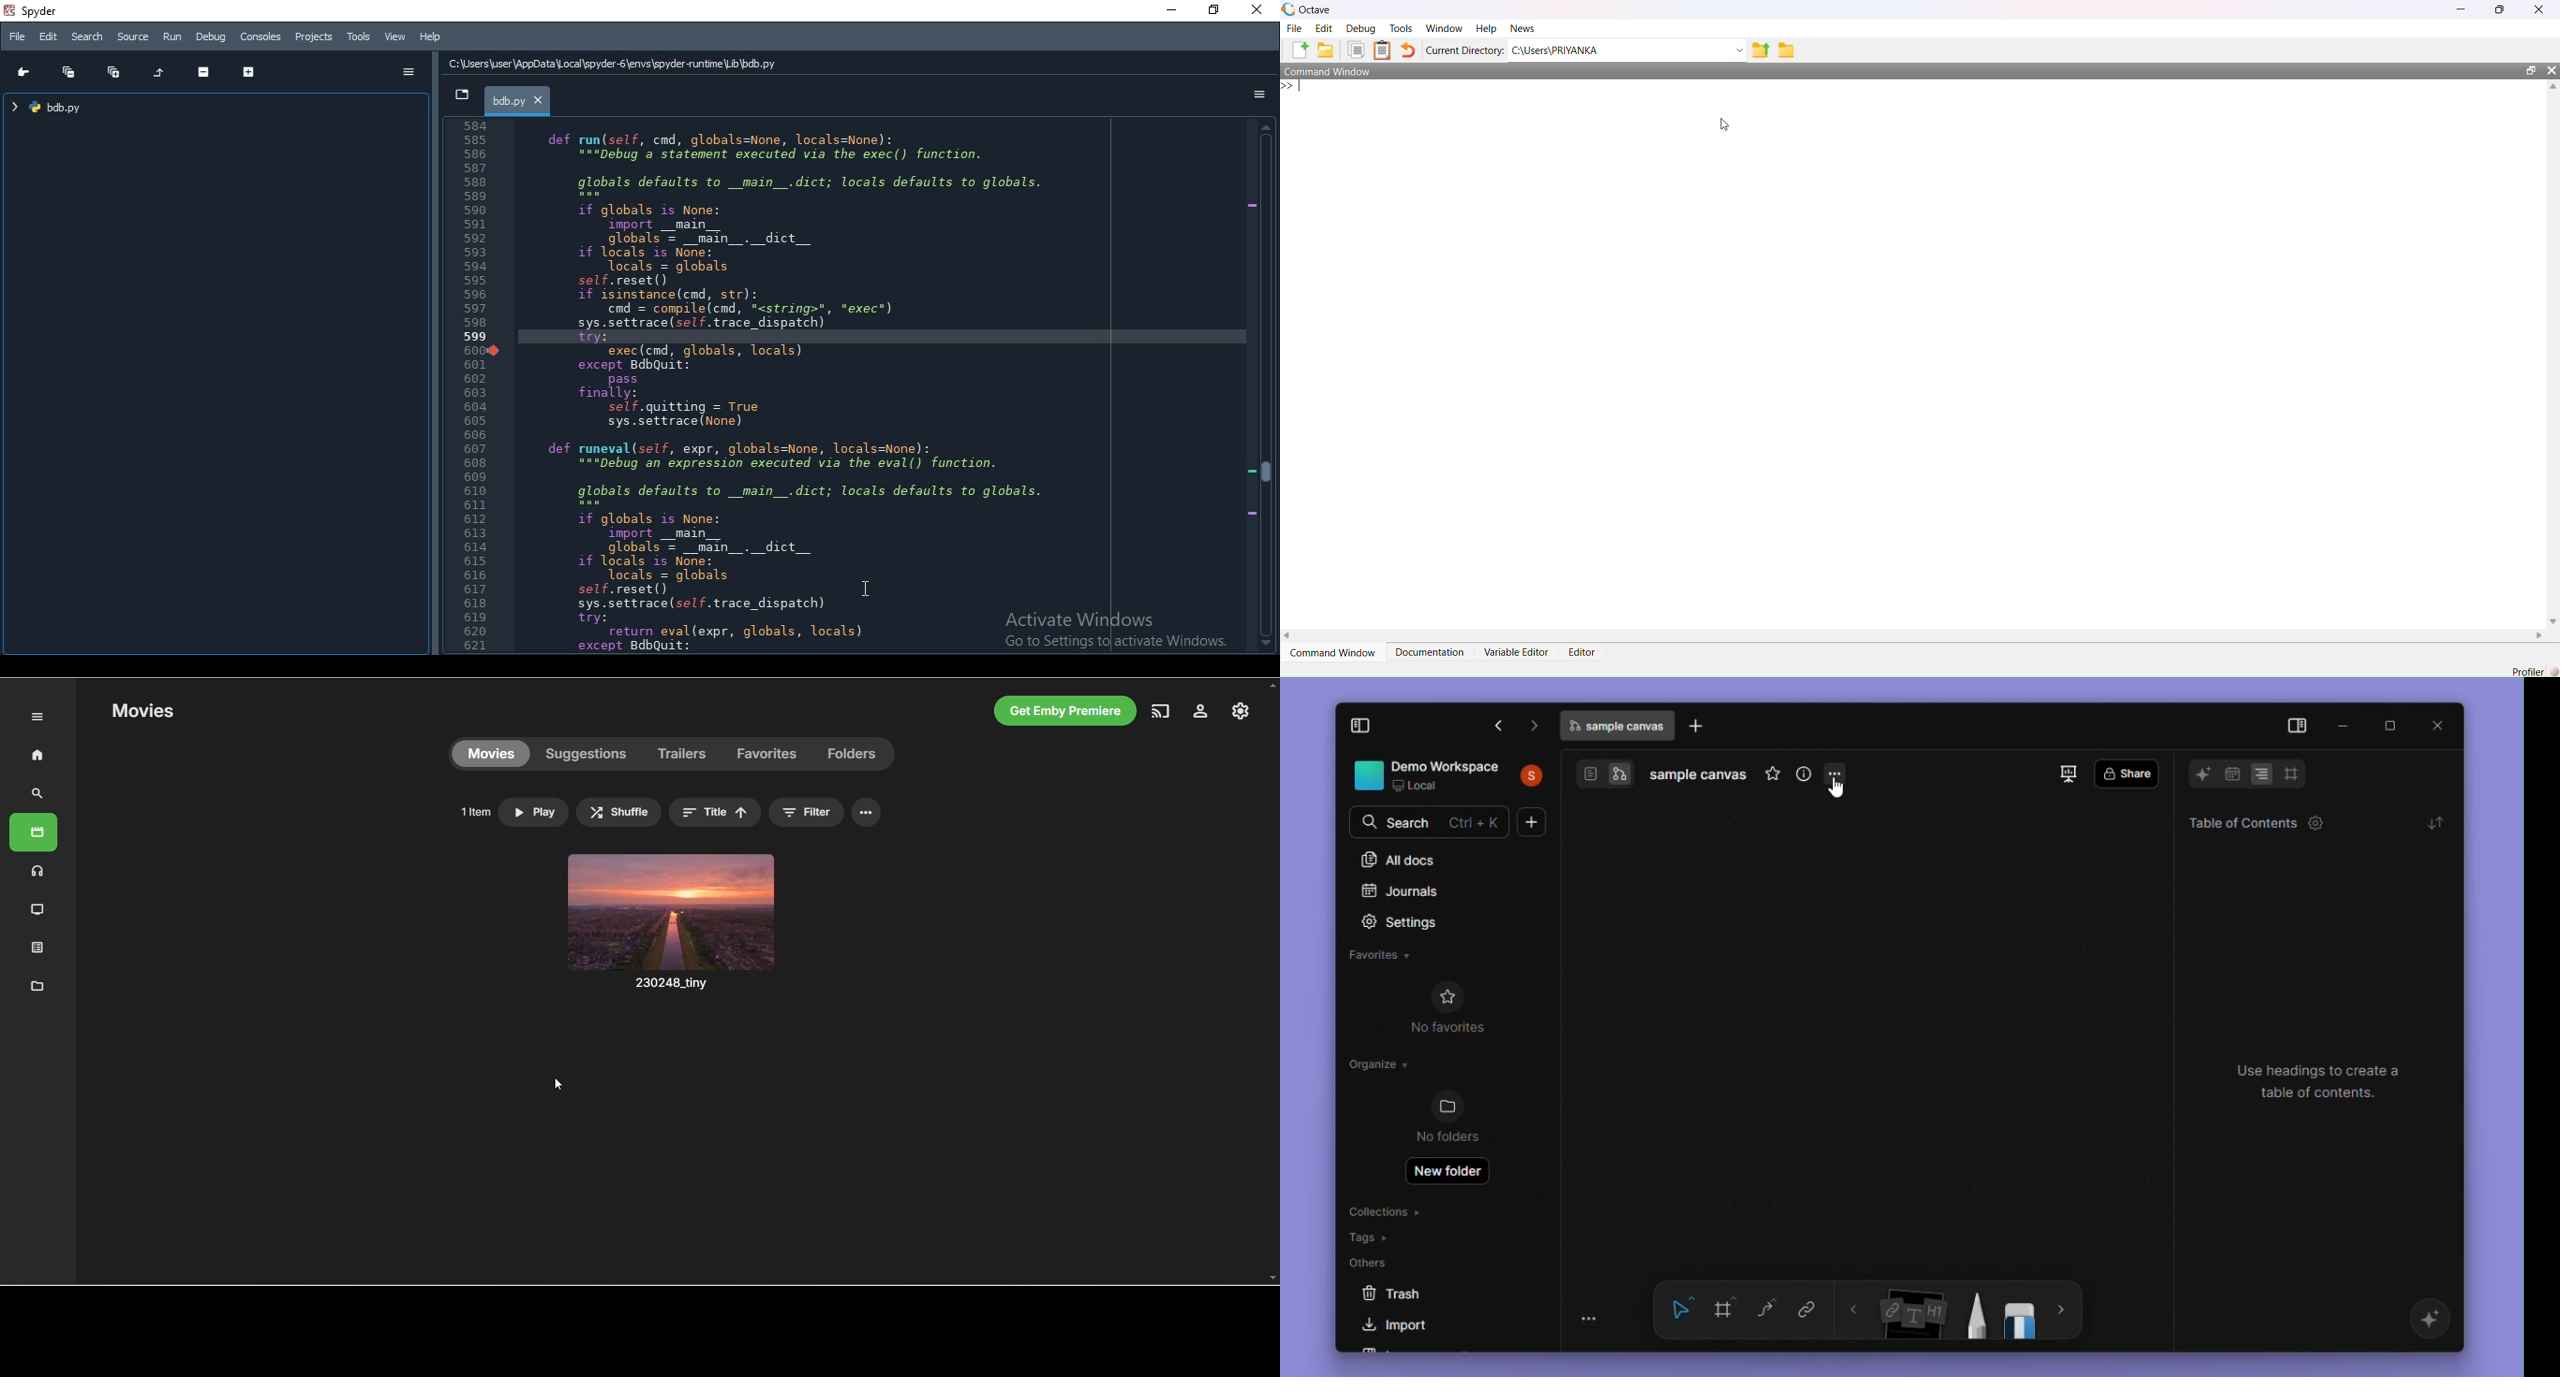  What do you see at coordinates (394, 37) in the screenshot?
I see `View` at bounding box center [394, 37].